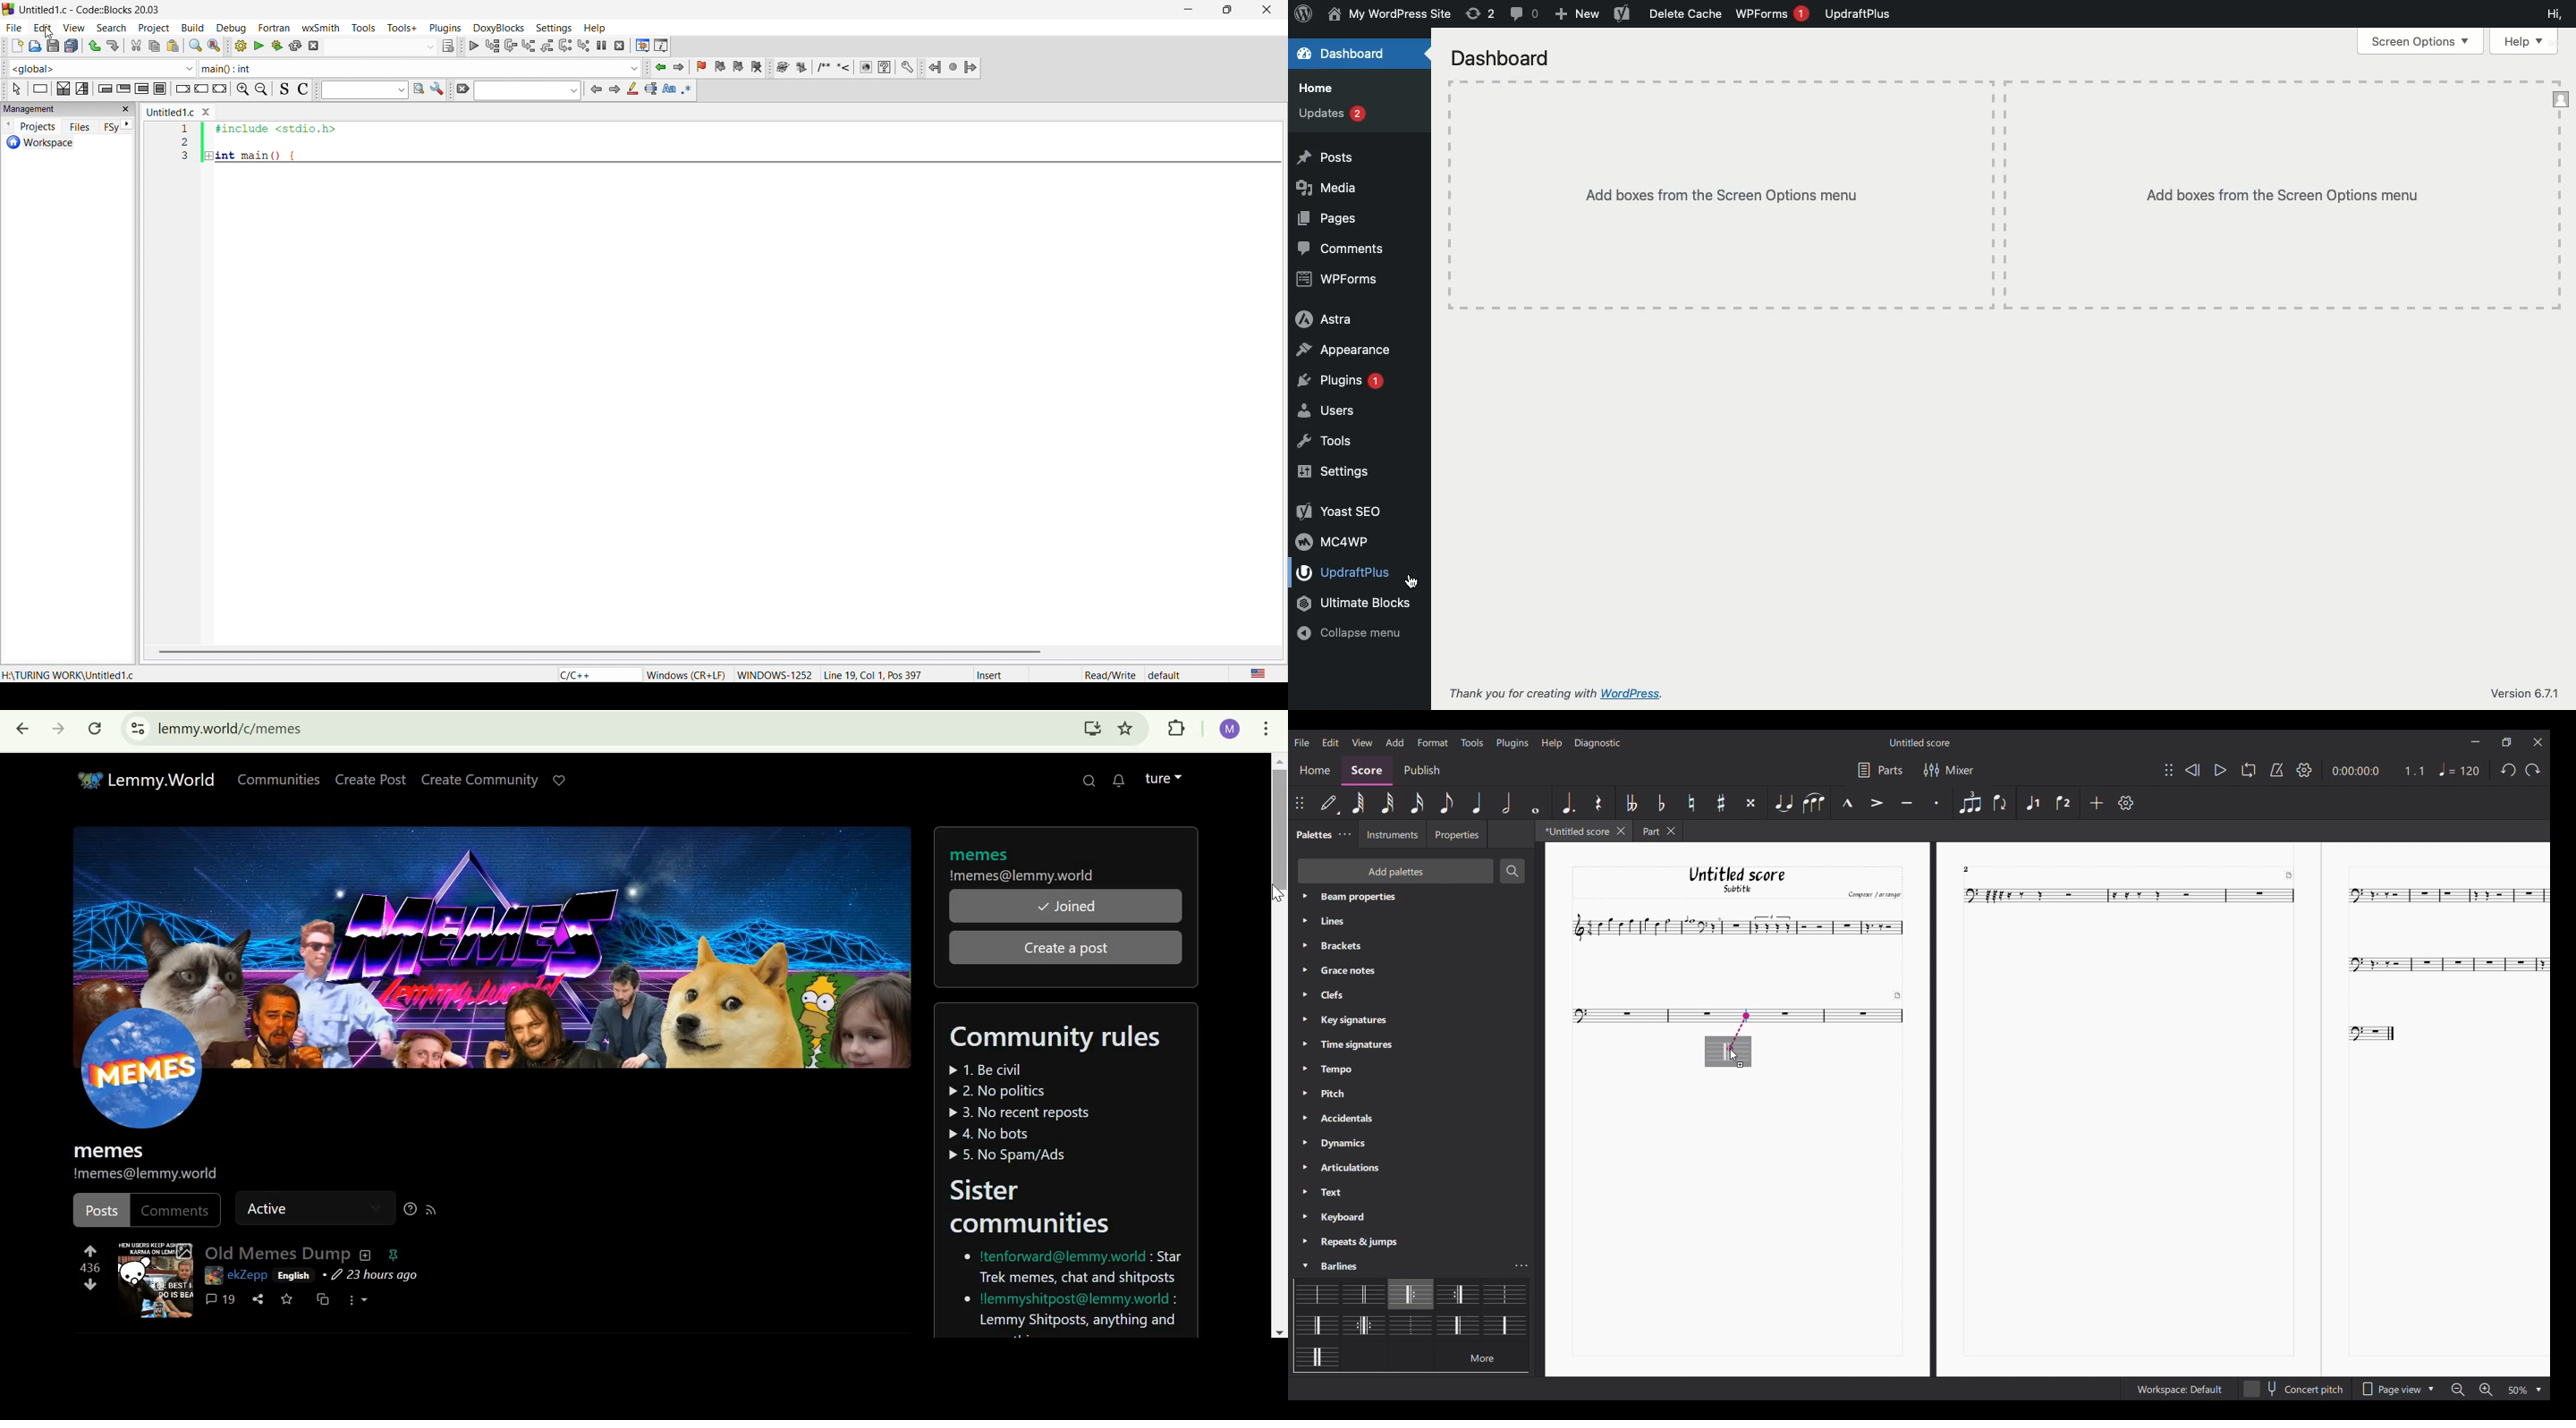 This screenshot has width=2576, height=1428. What do you see at coordinates (1345, 1046) in the screenshot?
I see `Palette settings` at bounding box center [1345, 1046].